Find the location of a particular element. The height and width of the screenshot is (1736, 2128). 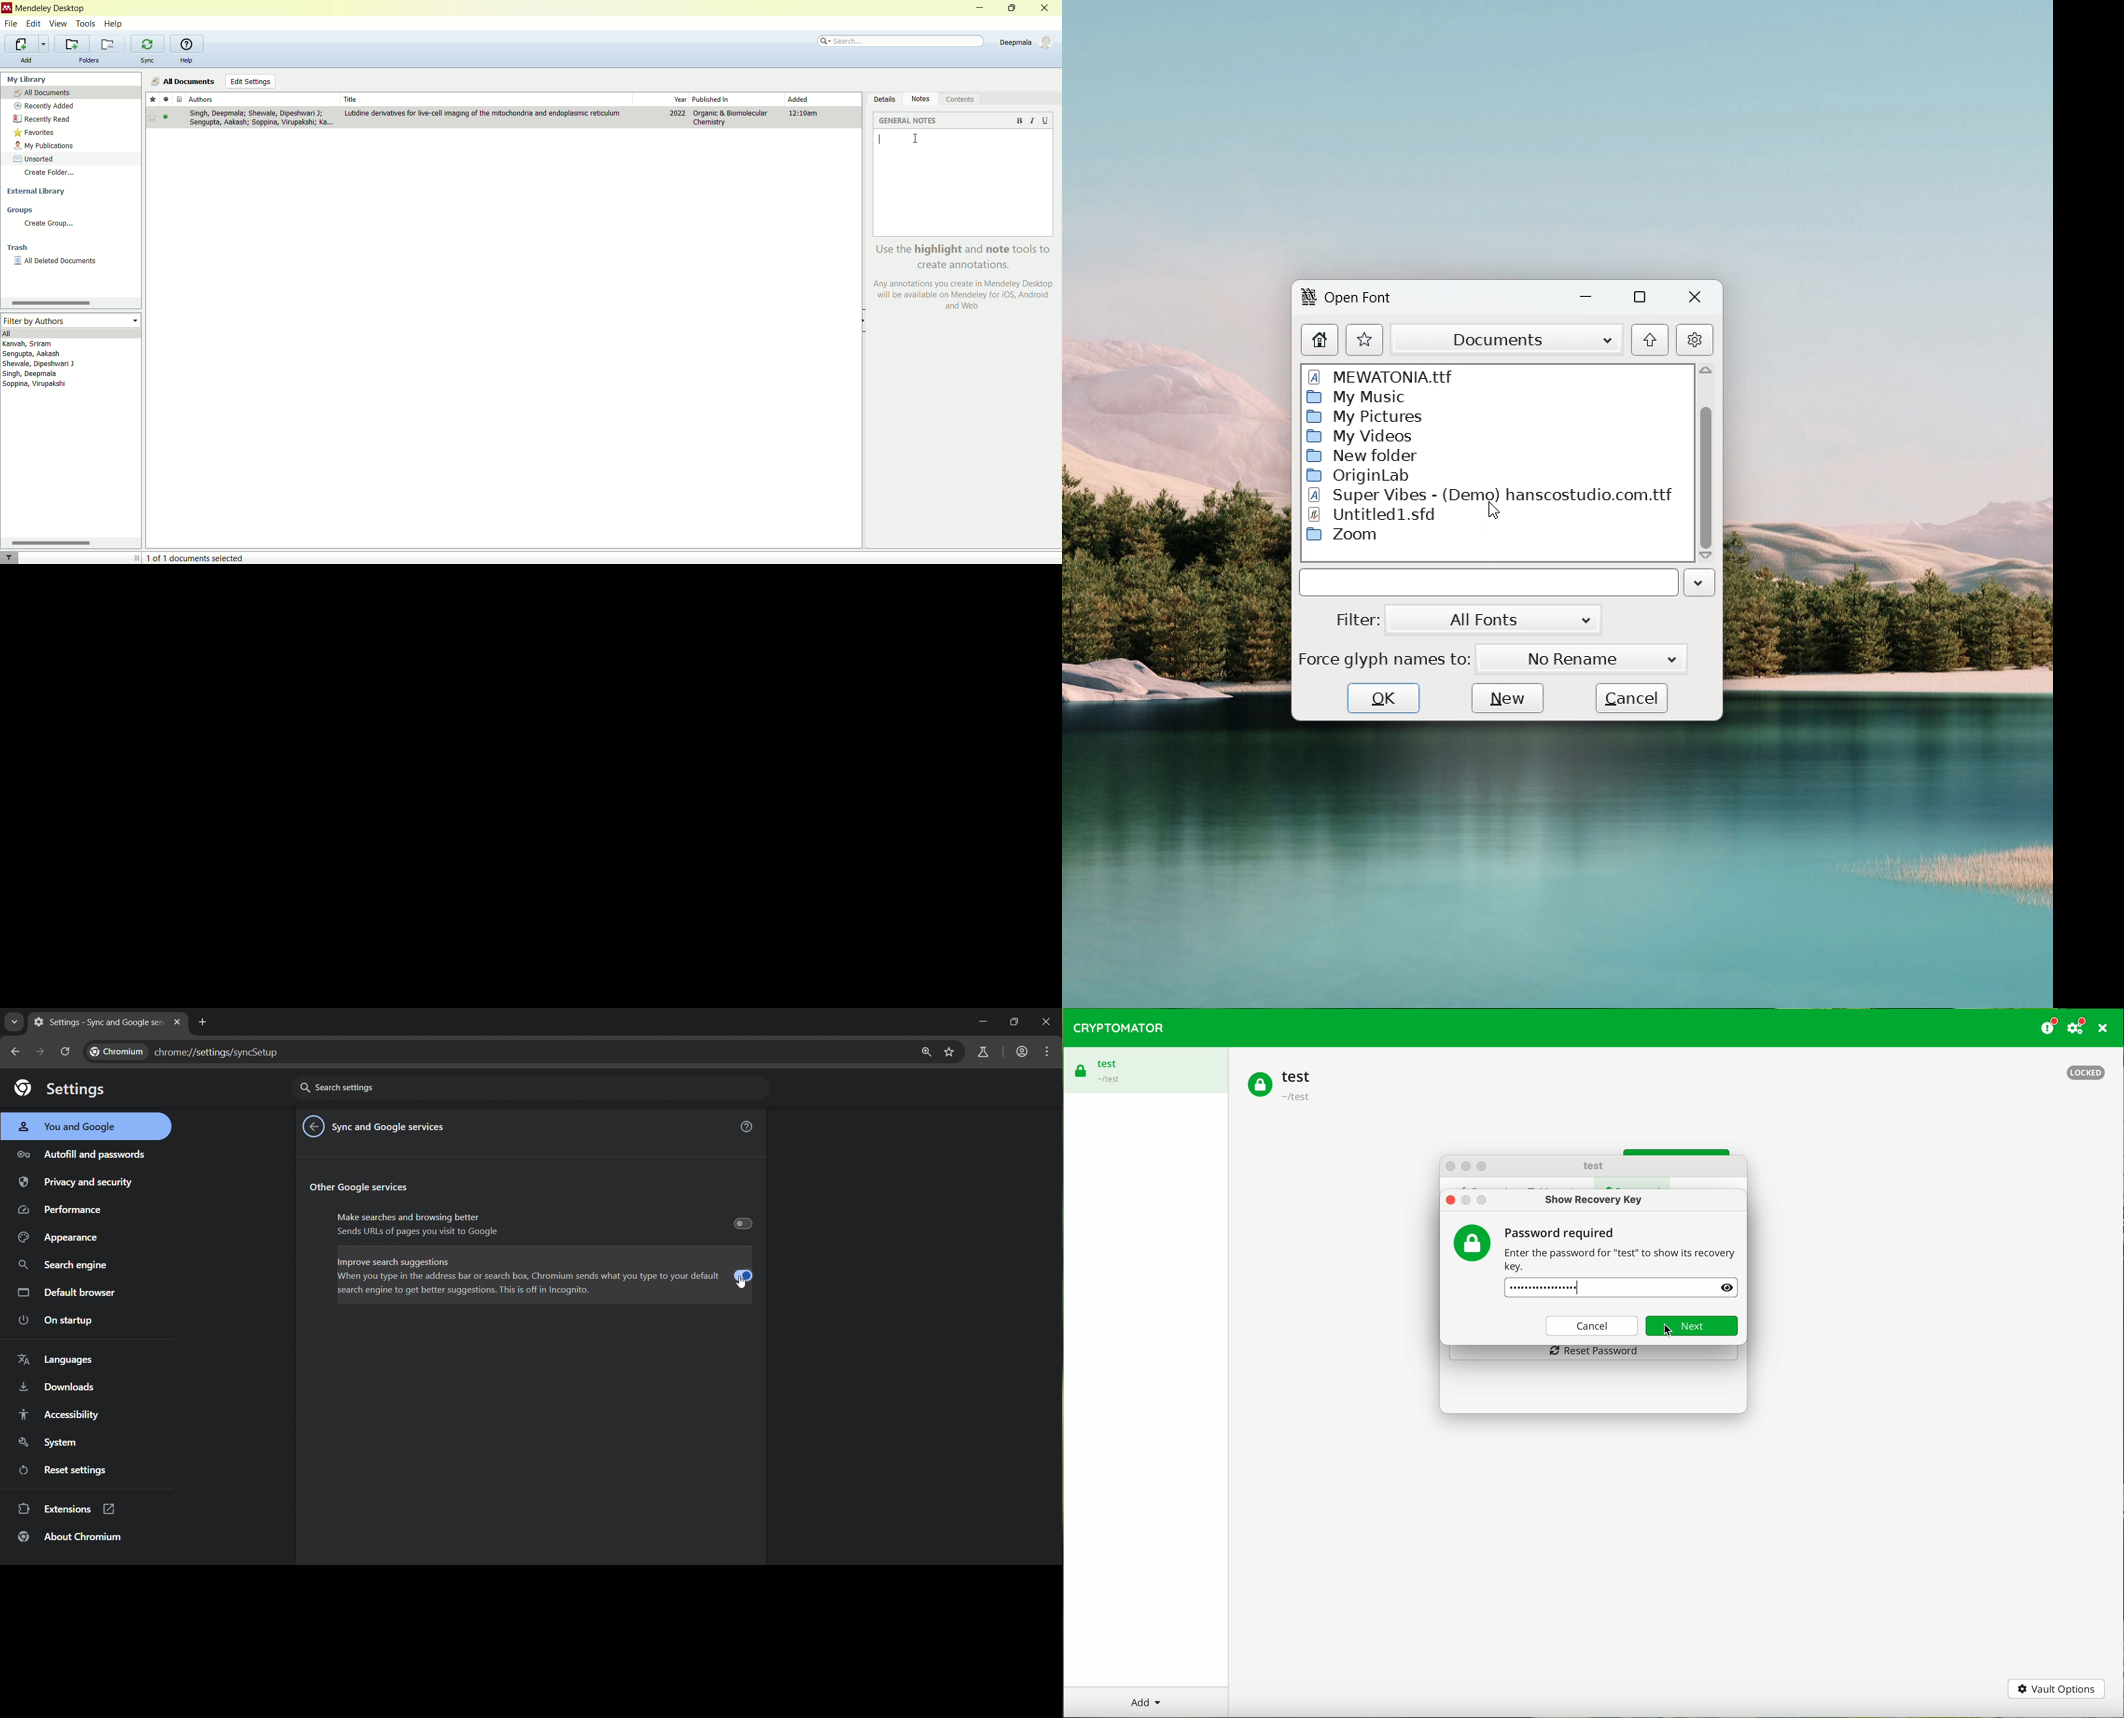

restore down is located at coordinates (1013, 1023).